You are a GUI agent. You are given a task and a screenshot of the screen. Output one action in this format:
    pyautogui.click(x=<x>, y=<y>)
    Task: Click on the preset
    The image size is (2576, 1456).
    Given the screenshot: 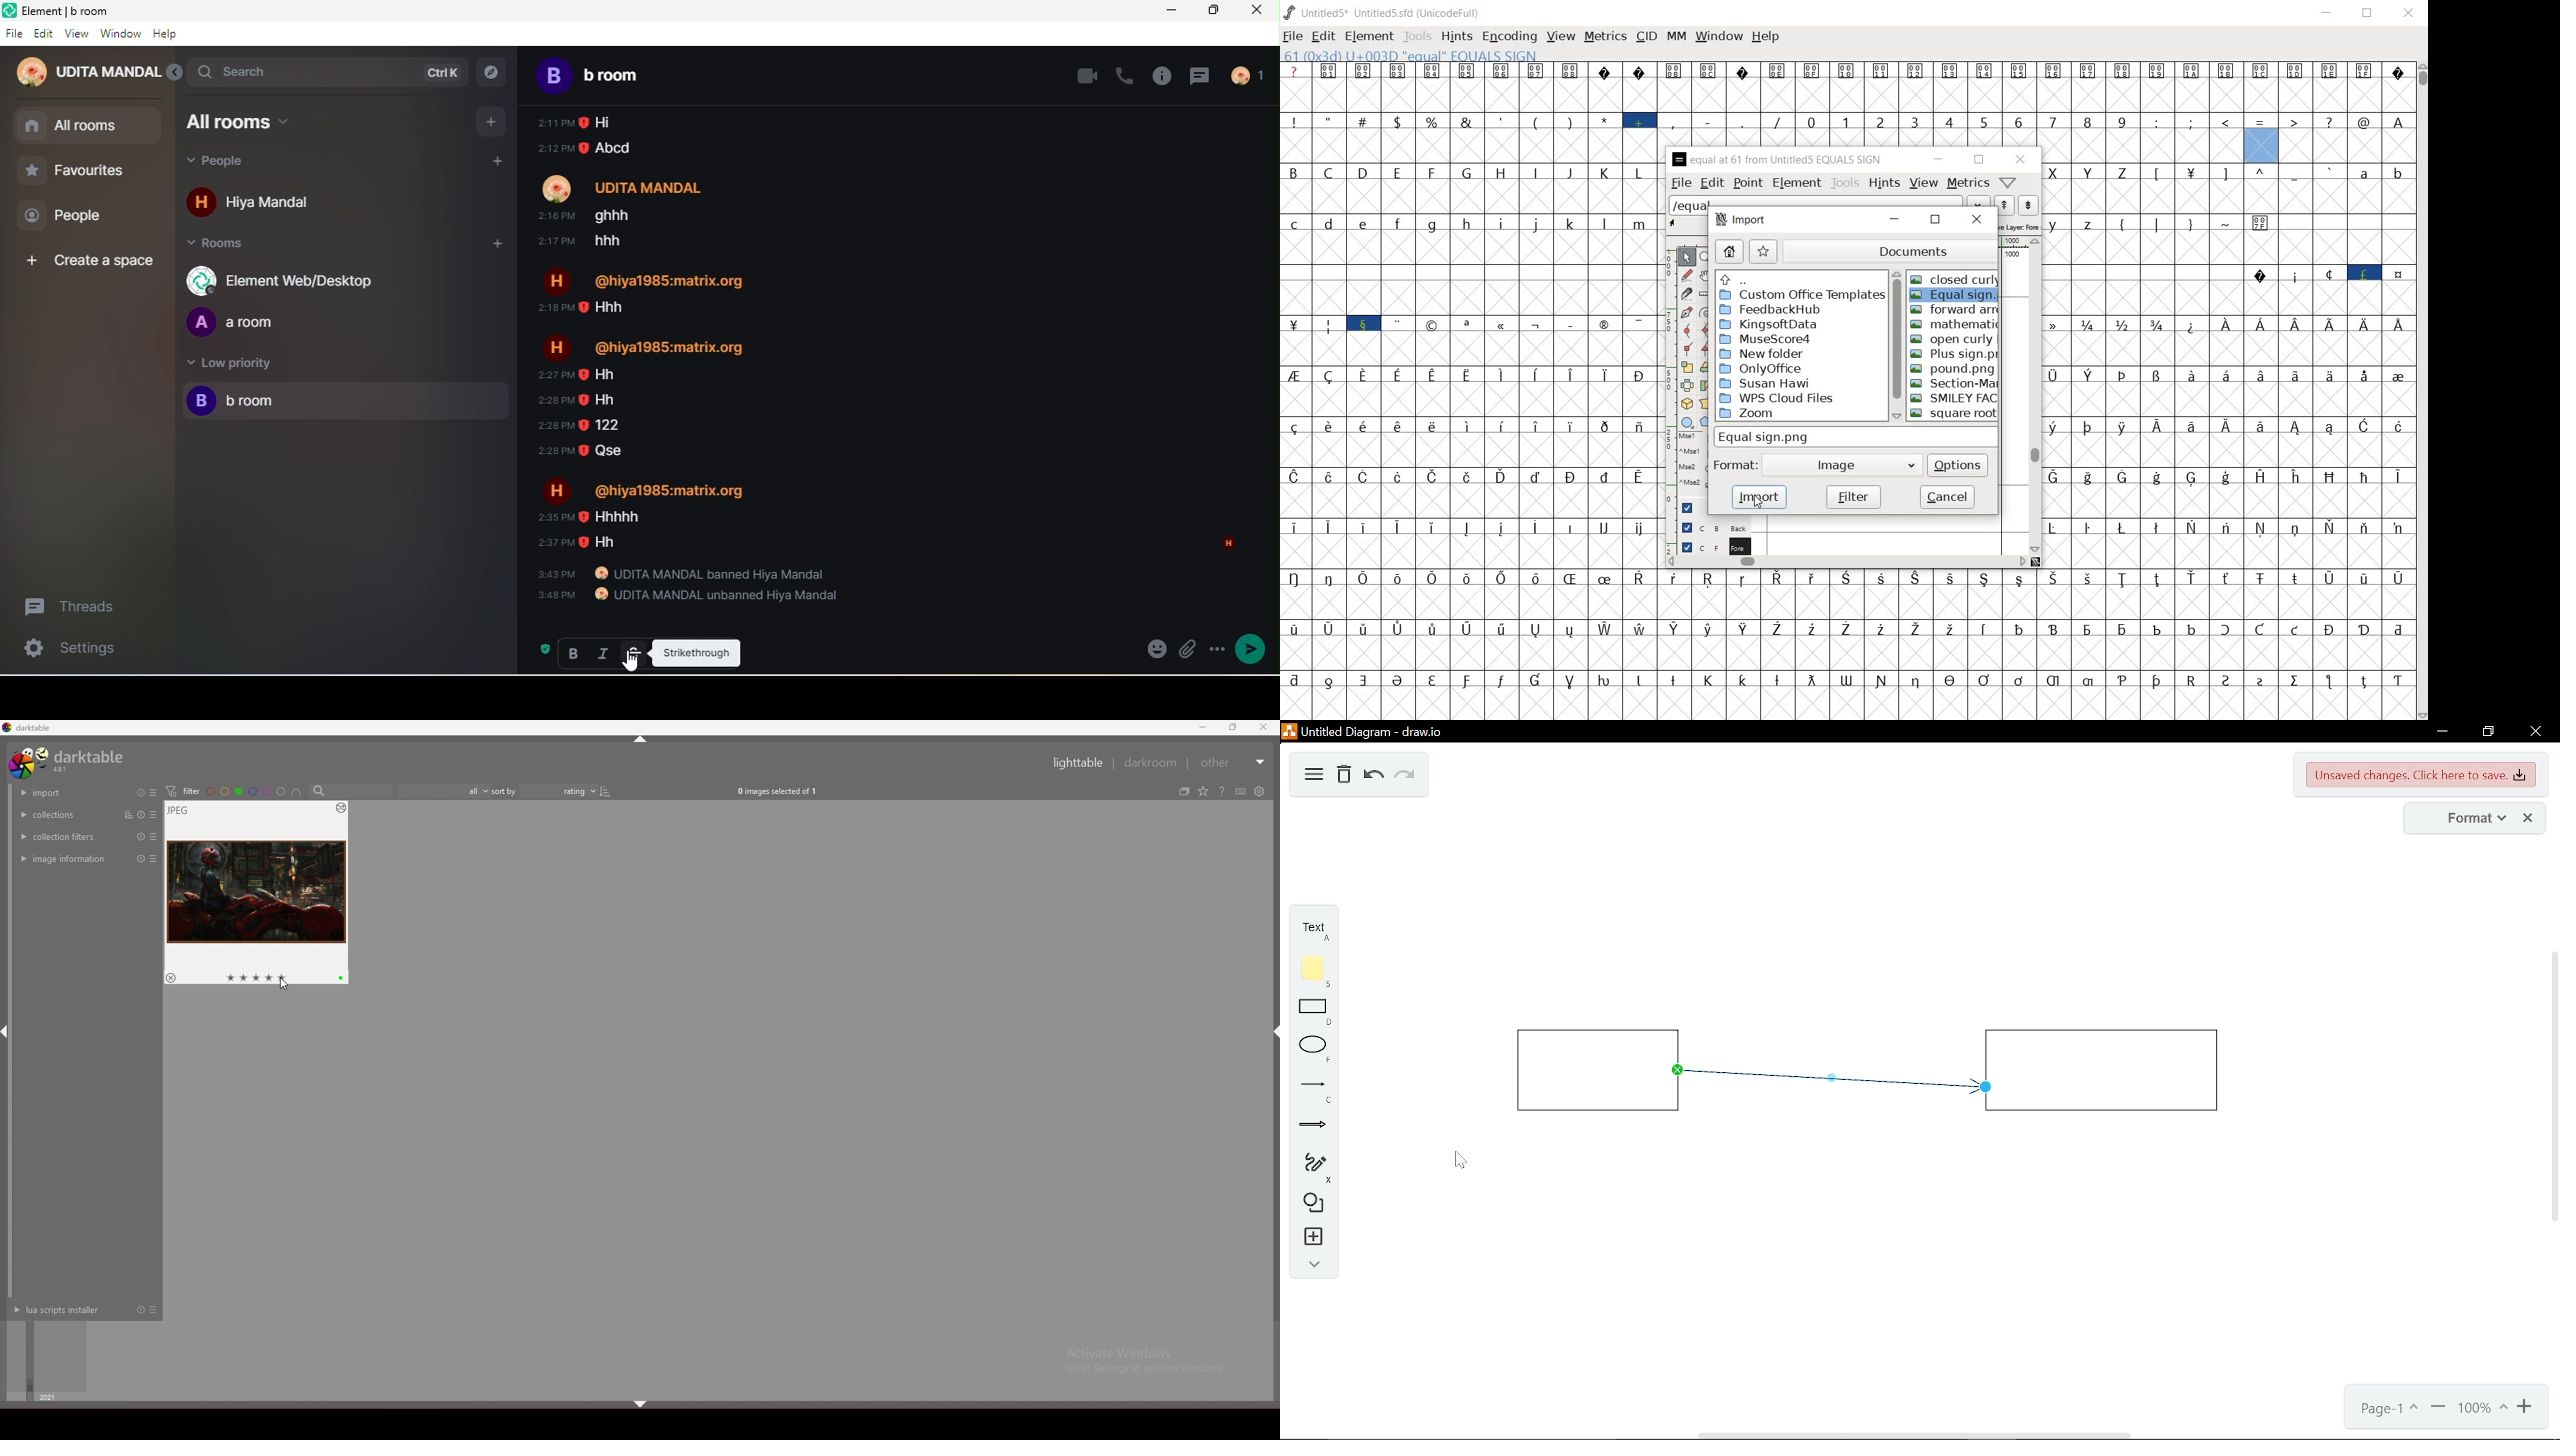 What is the action you would take?
    pyautogui.click(x=153, y=837)
    